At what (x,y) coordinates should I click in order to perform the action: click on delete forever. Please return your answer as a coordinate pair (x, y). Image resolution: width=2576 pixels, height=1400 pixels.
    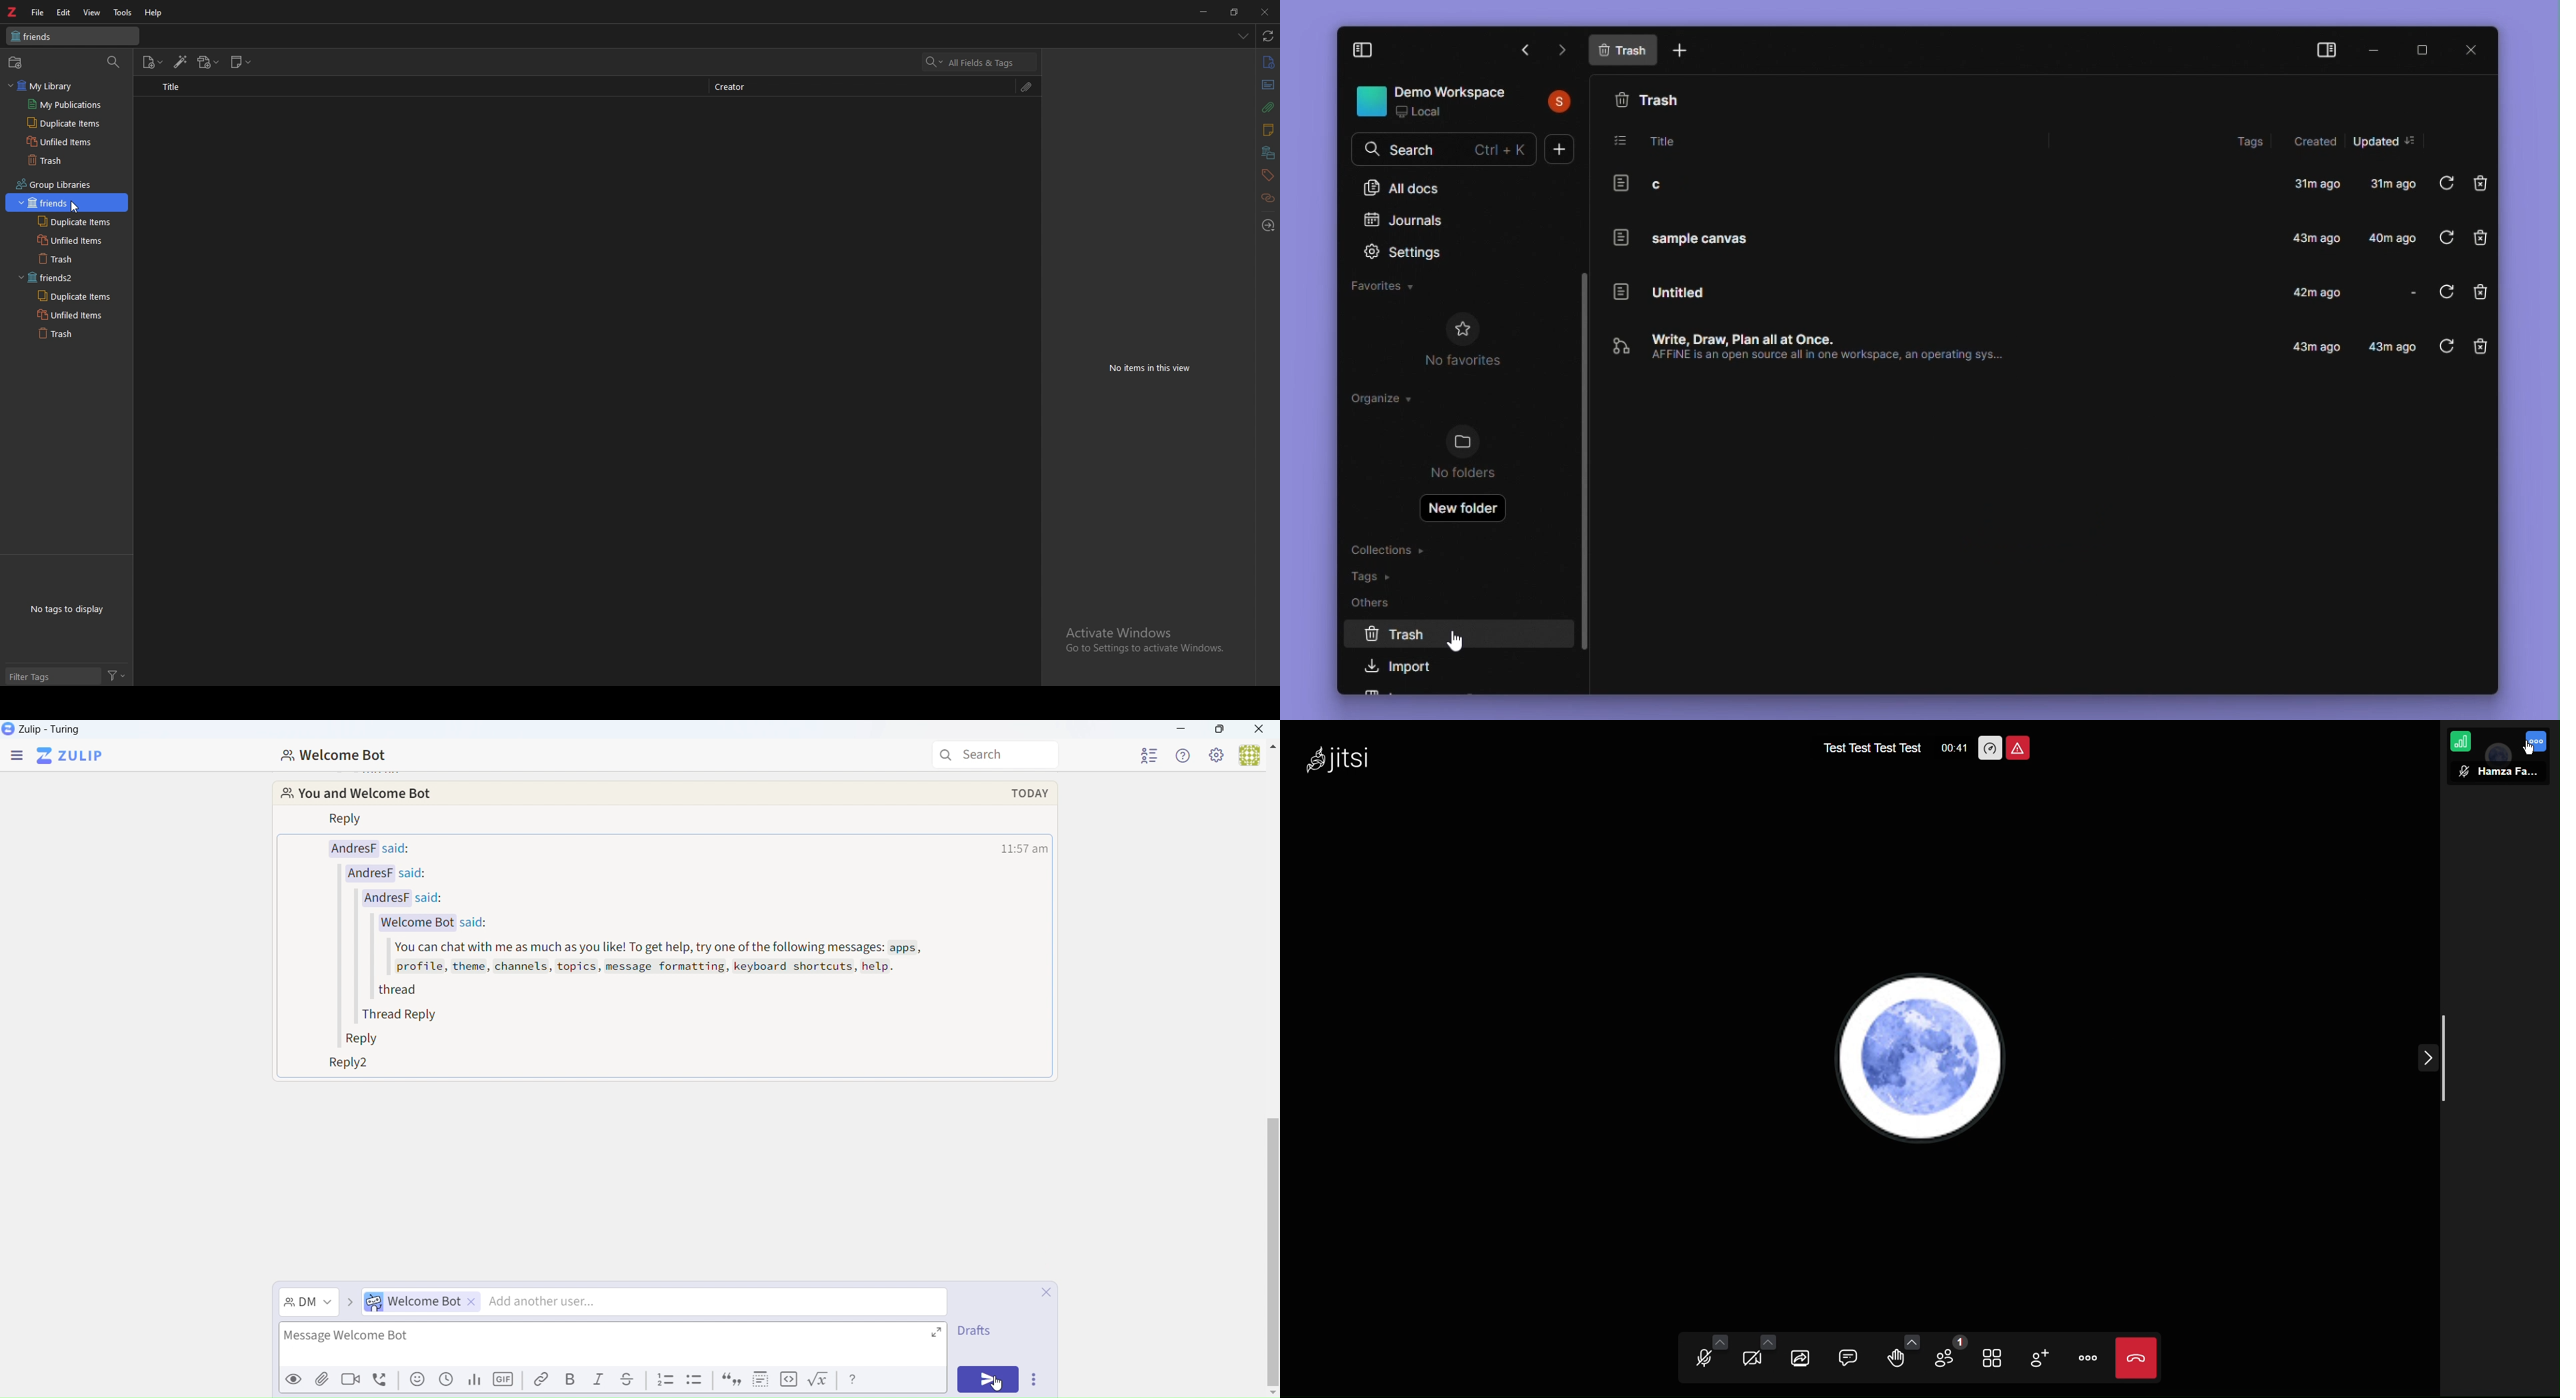
    Looking at the image, I should click on (2481, 349).